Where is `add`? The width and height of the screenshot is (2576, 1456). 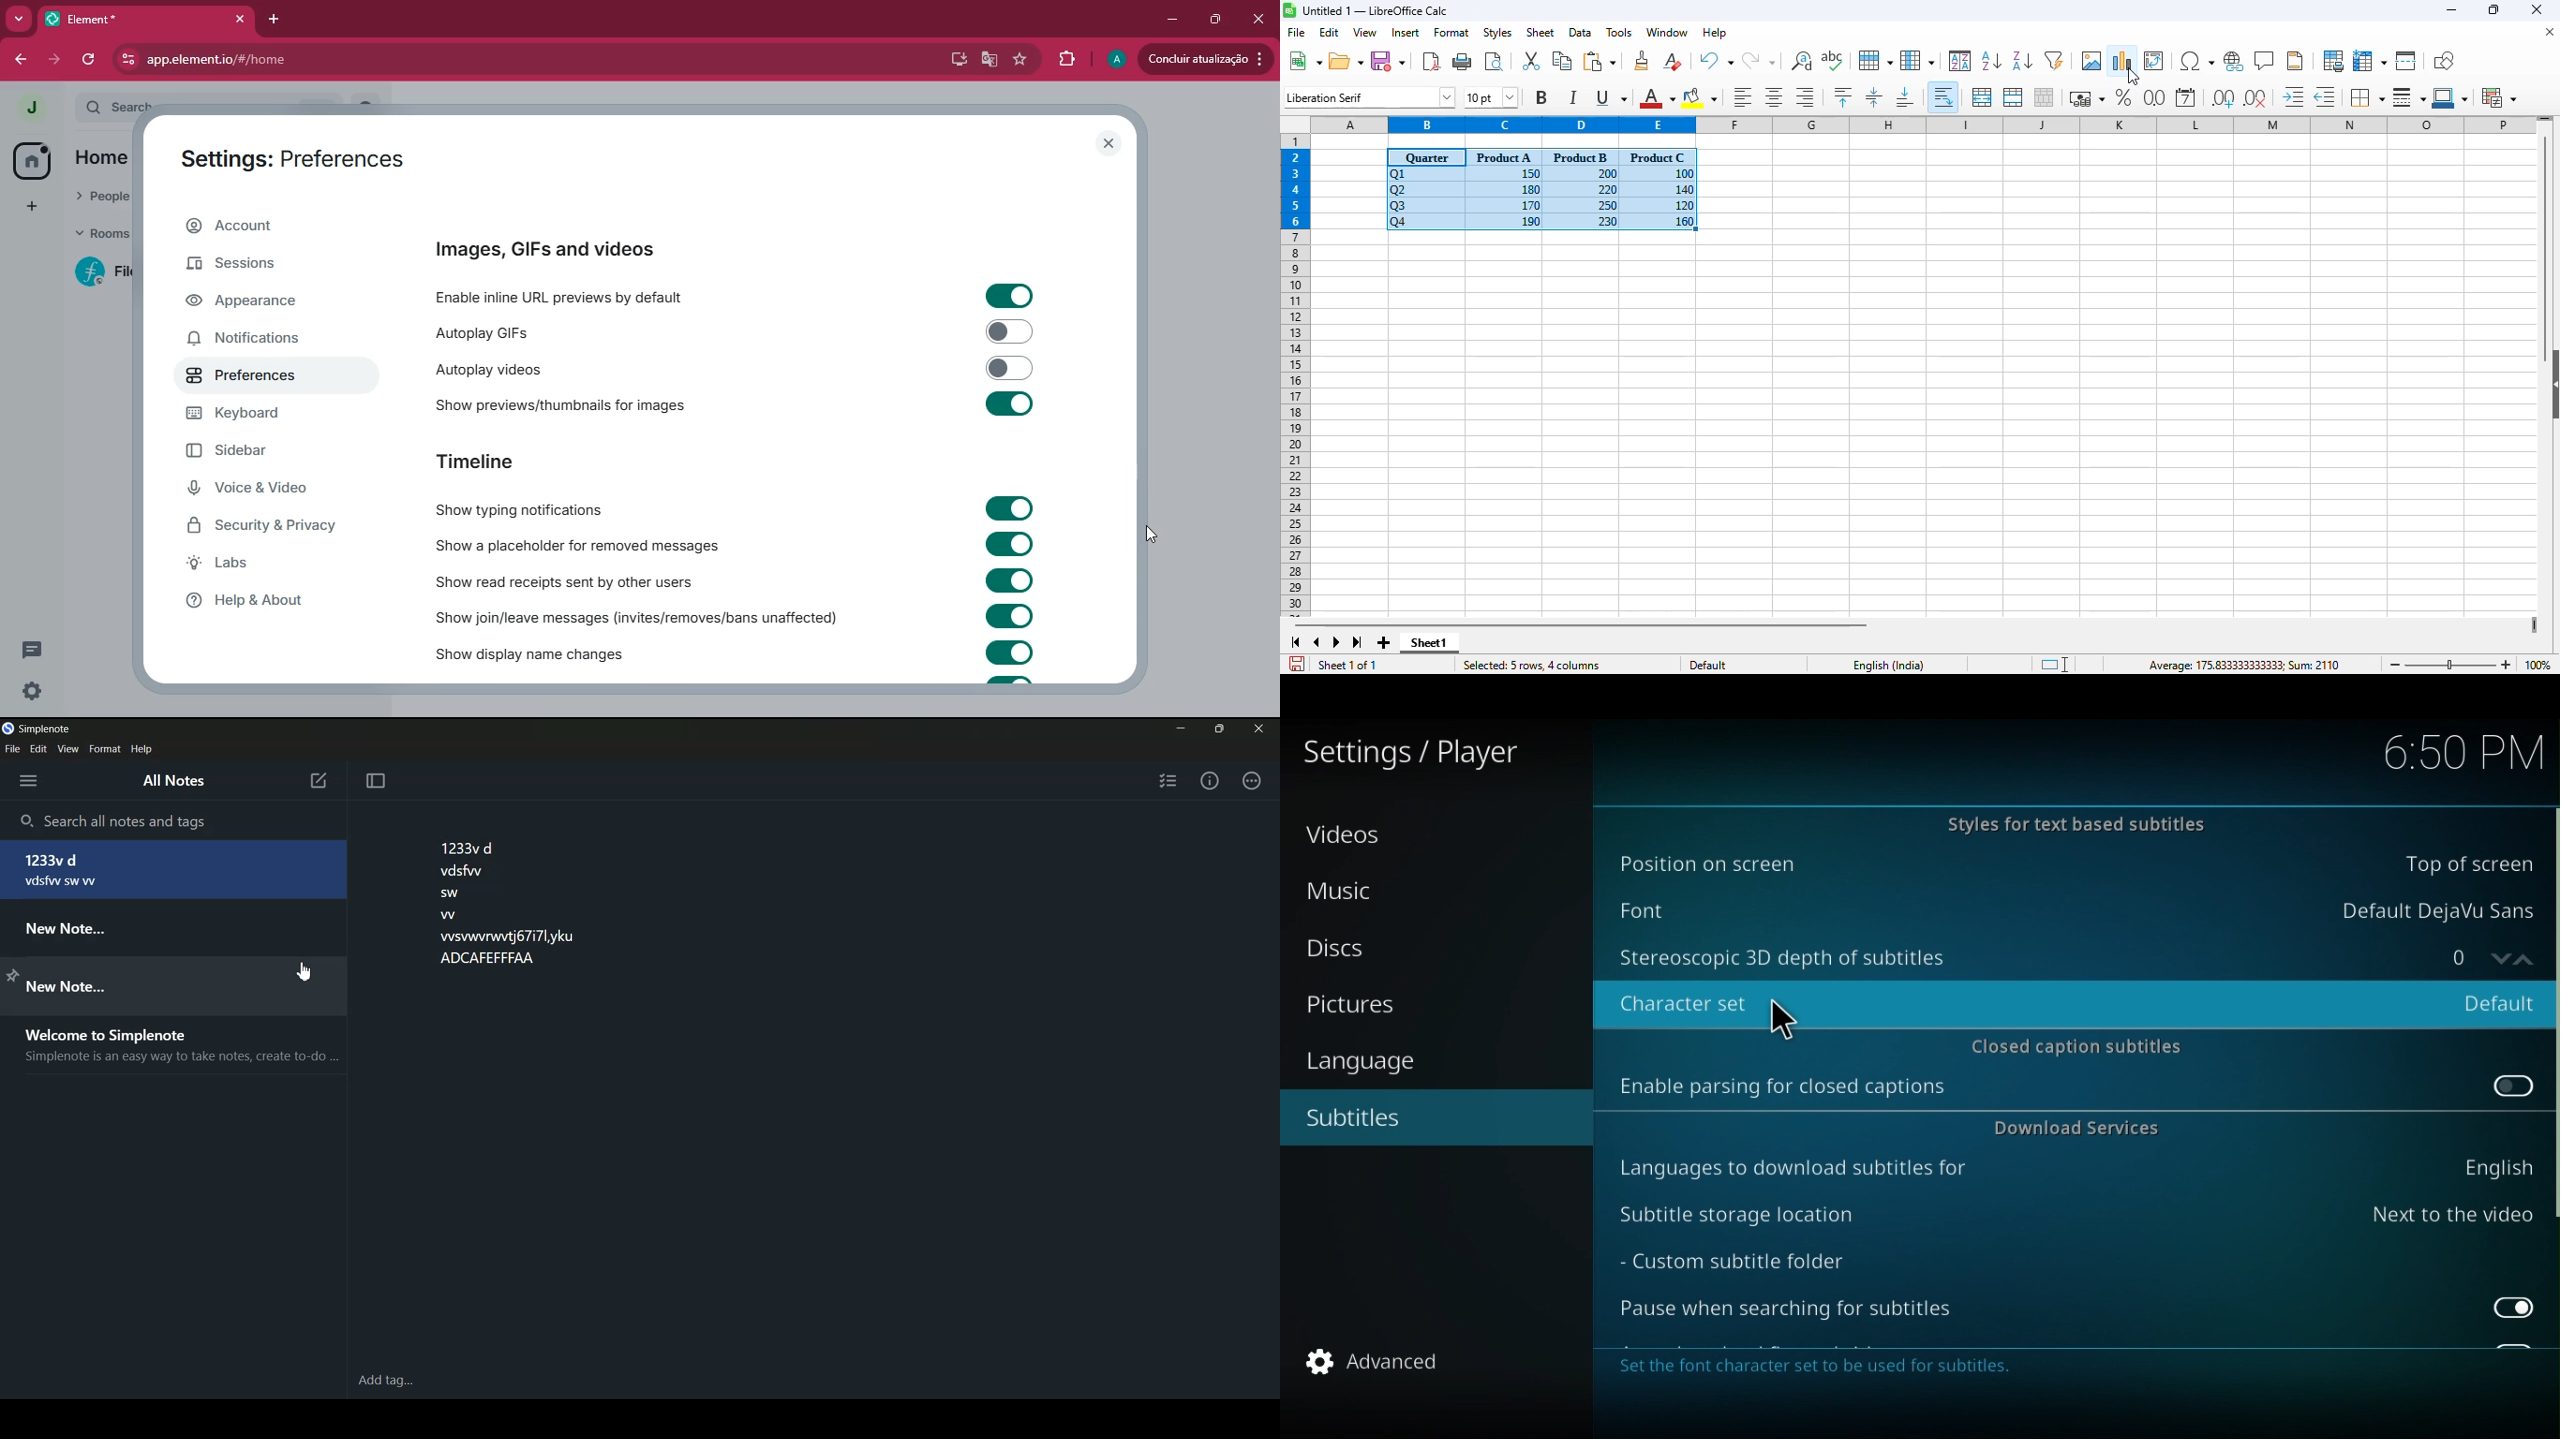
add is located at coordinates (32, 209).